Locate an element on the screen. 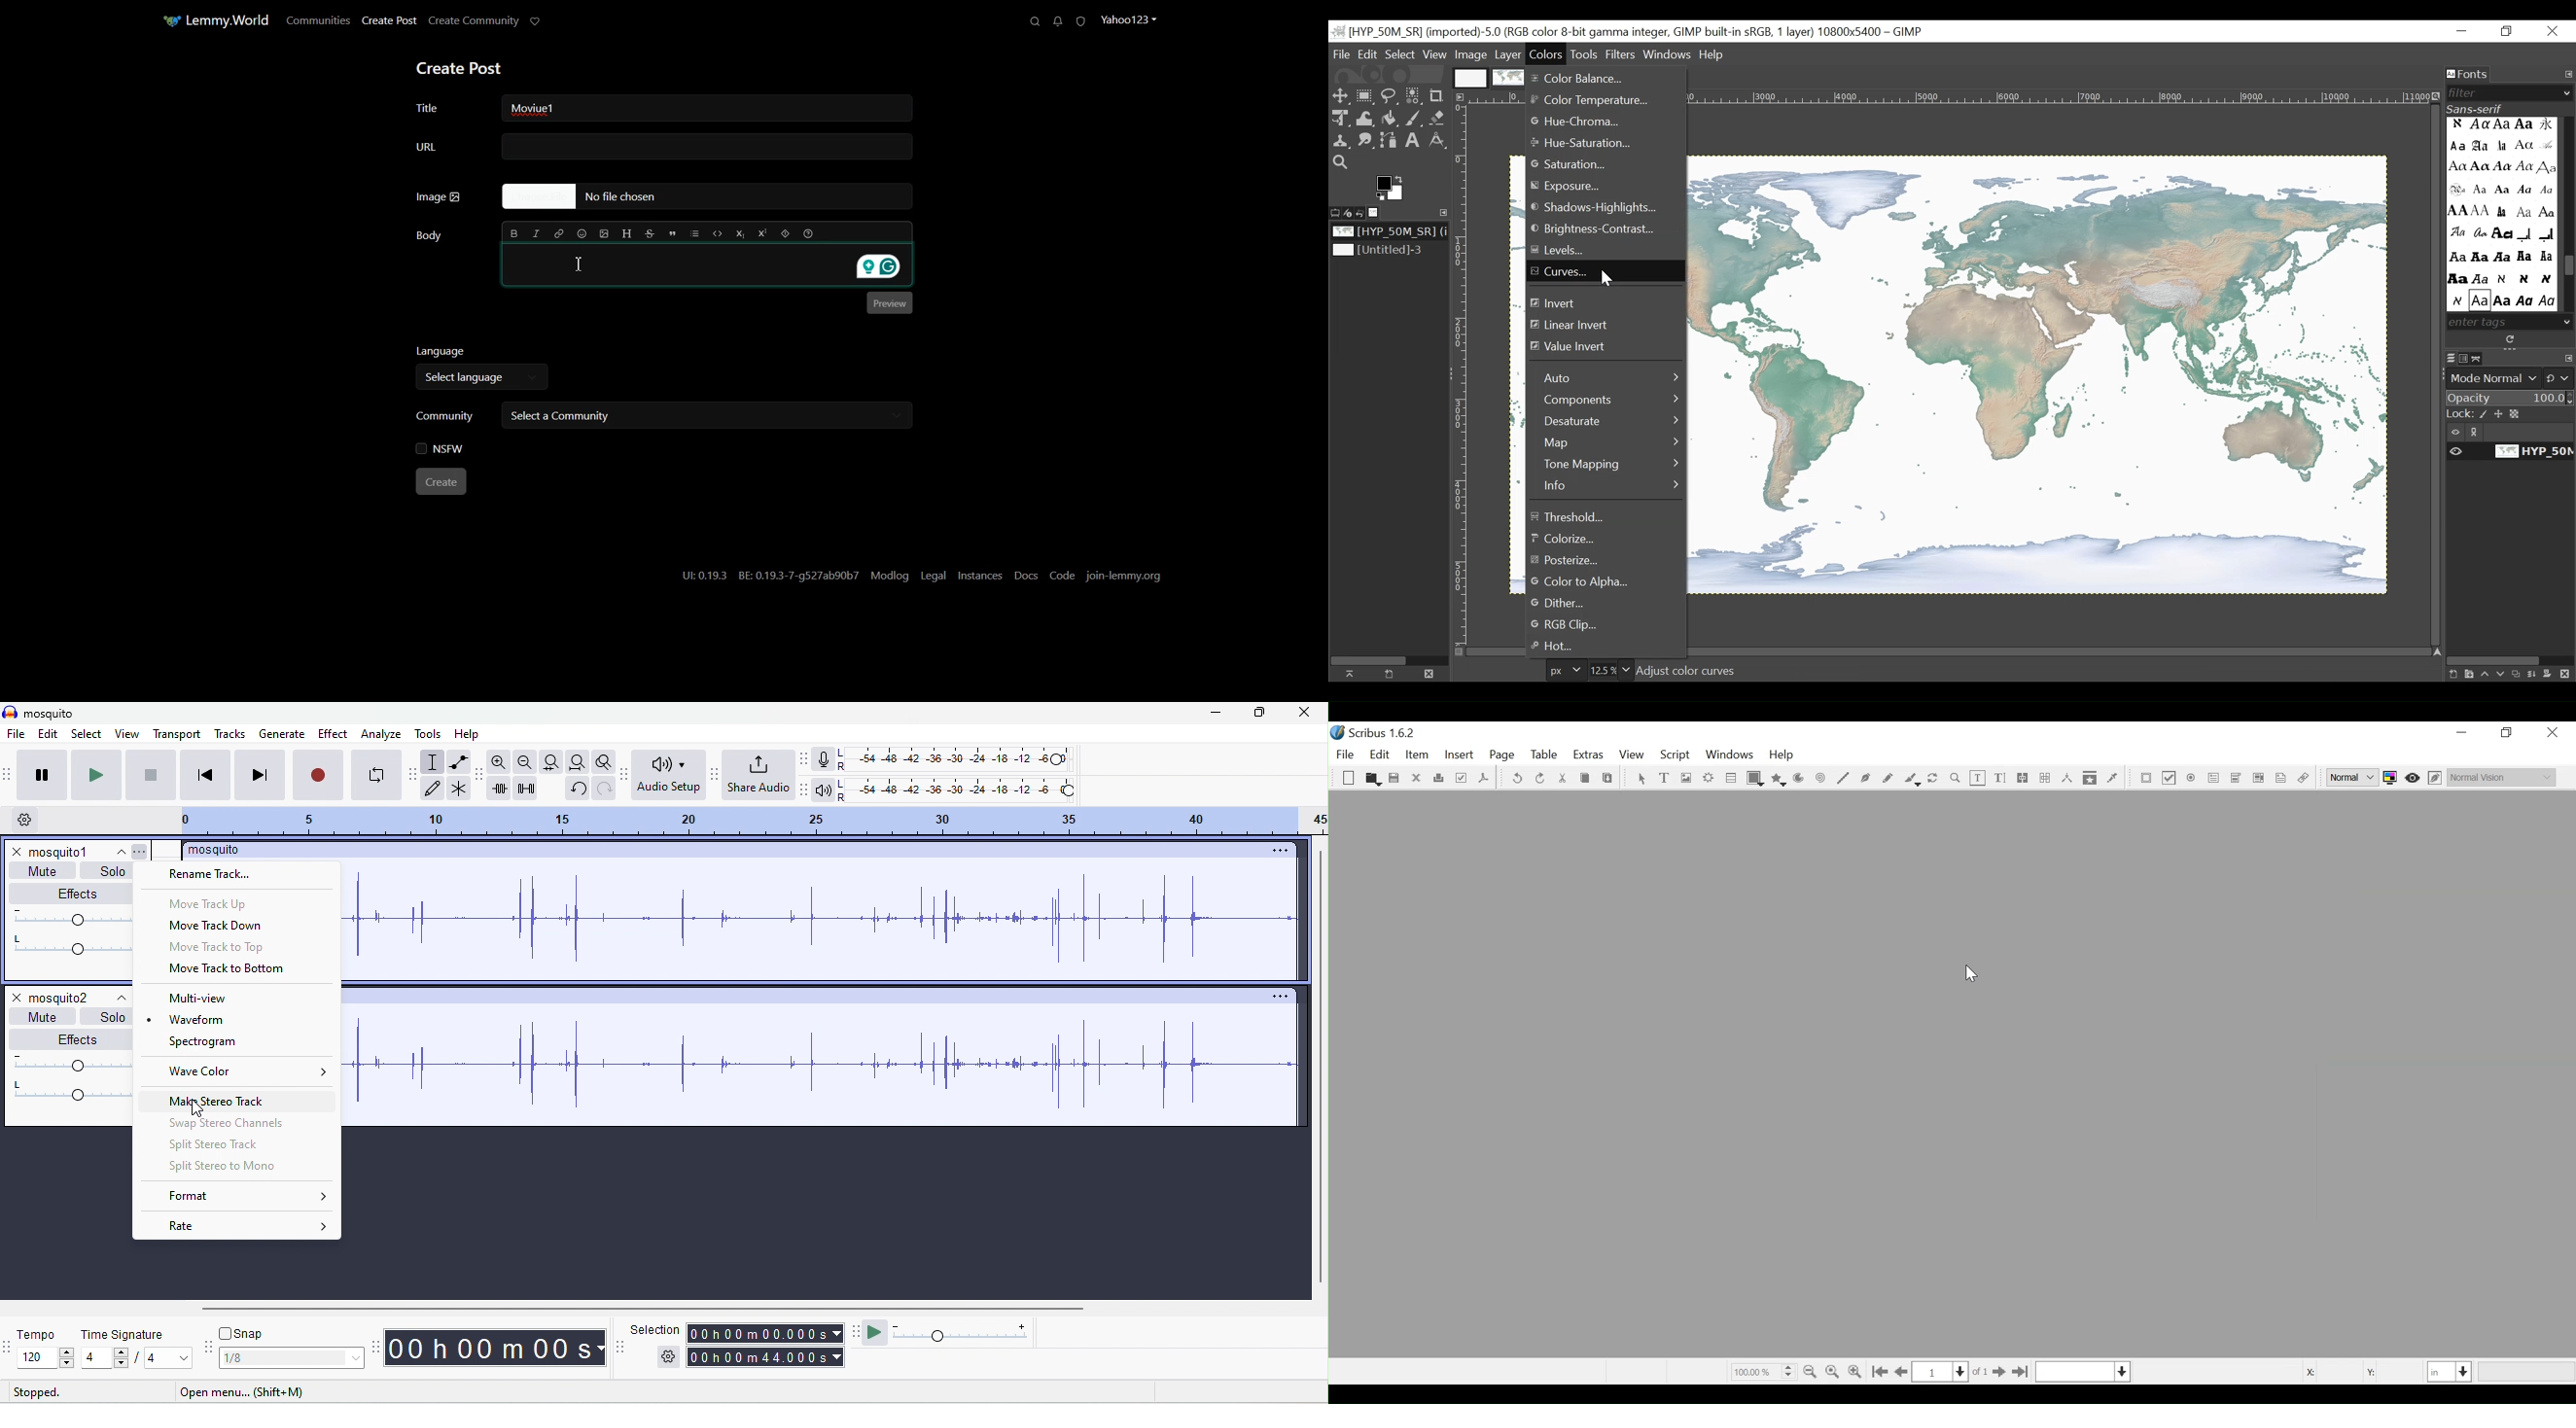 The width and height of the screenshot is (2576, 1428). loop is located at coordinates (378, 774).